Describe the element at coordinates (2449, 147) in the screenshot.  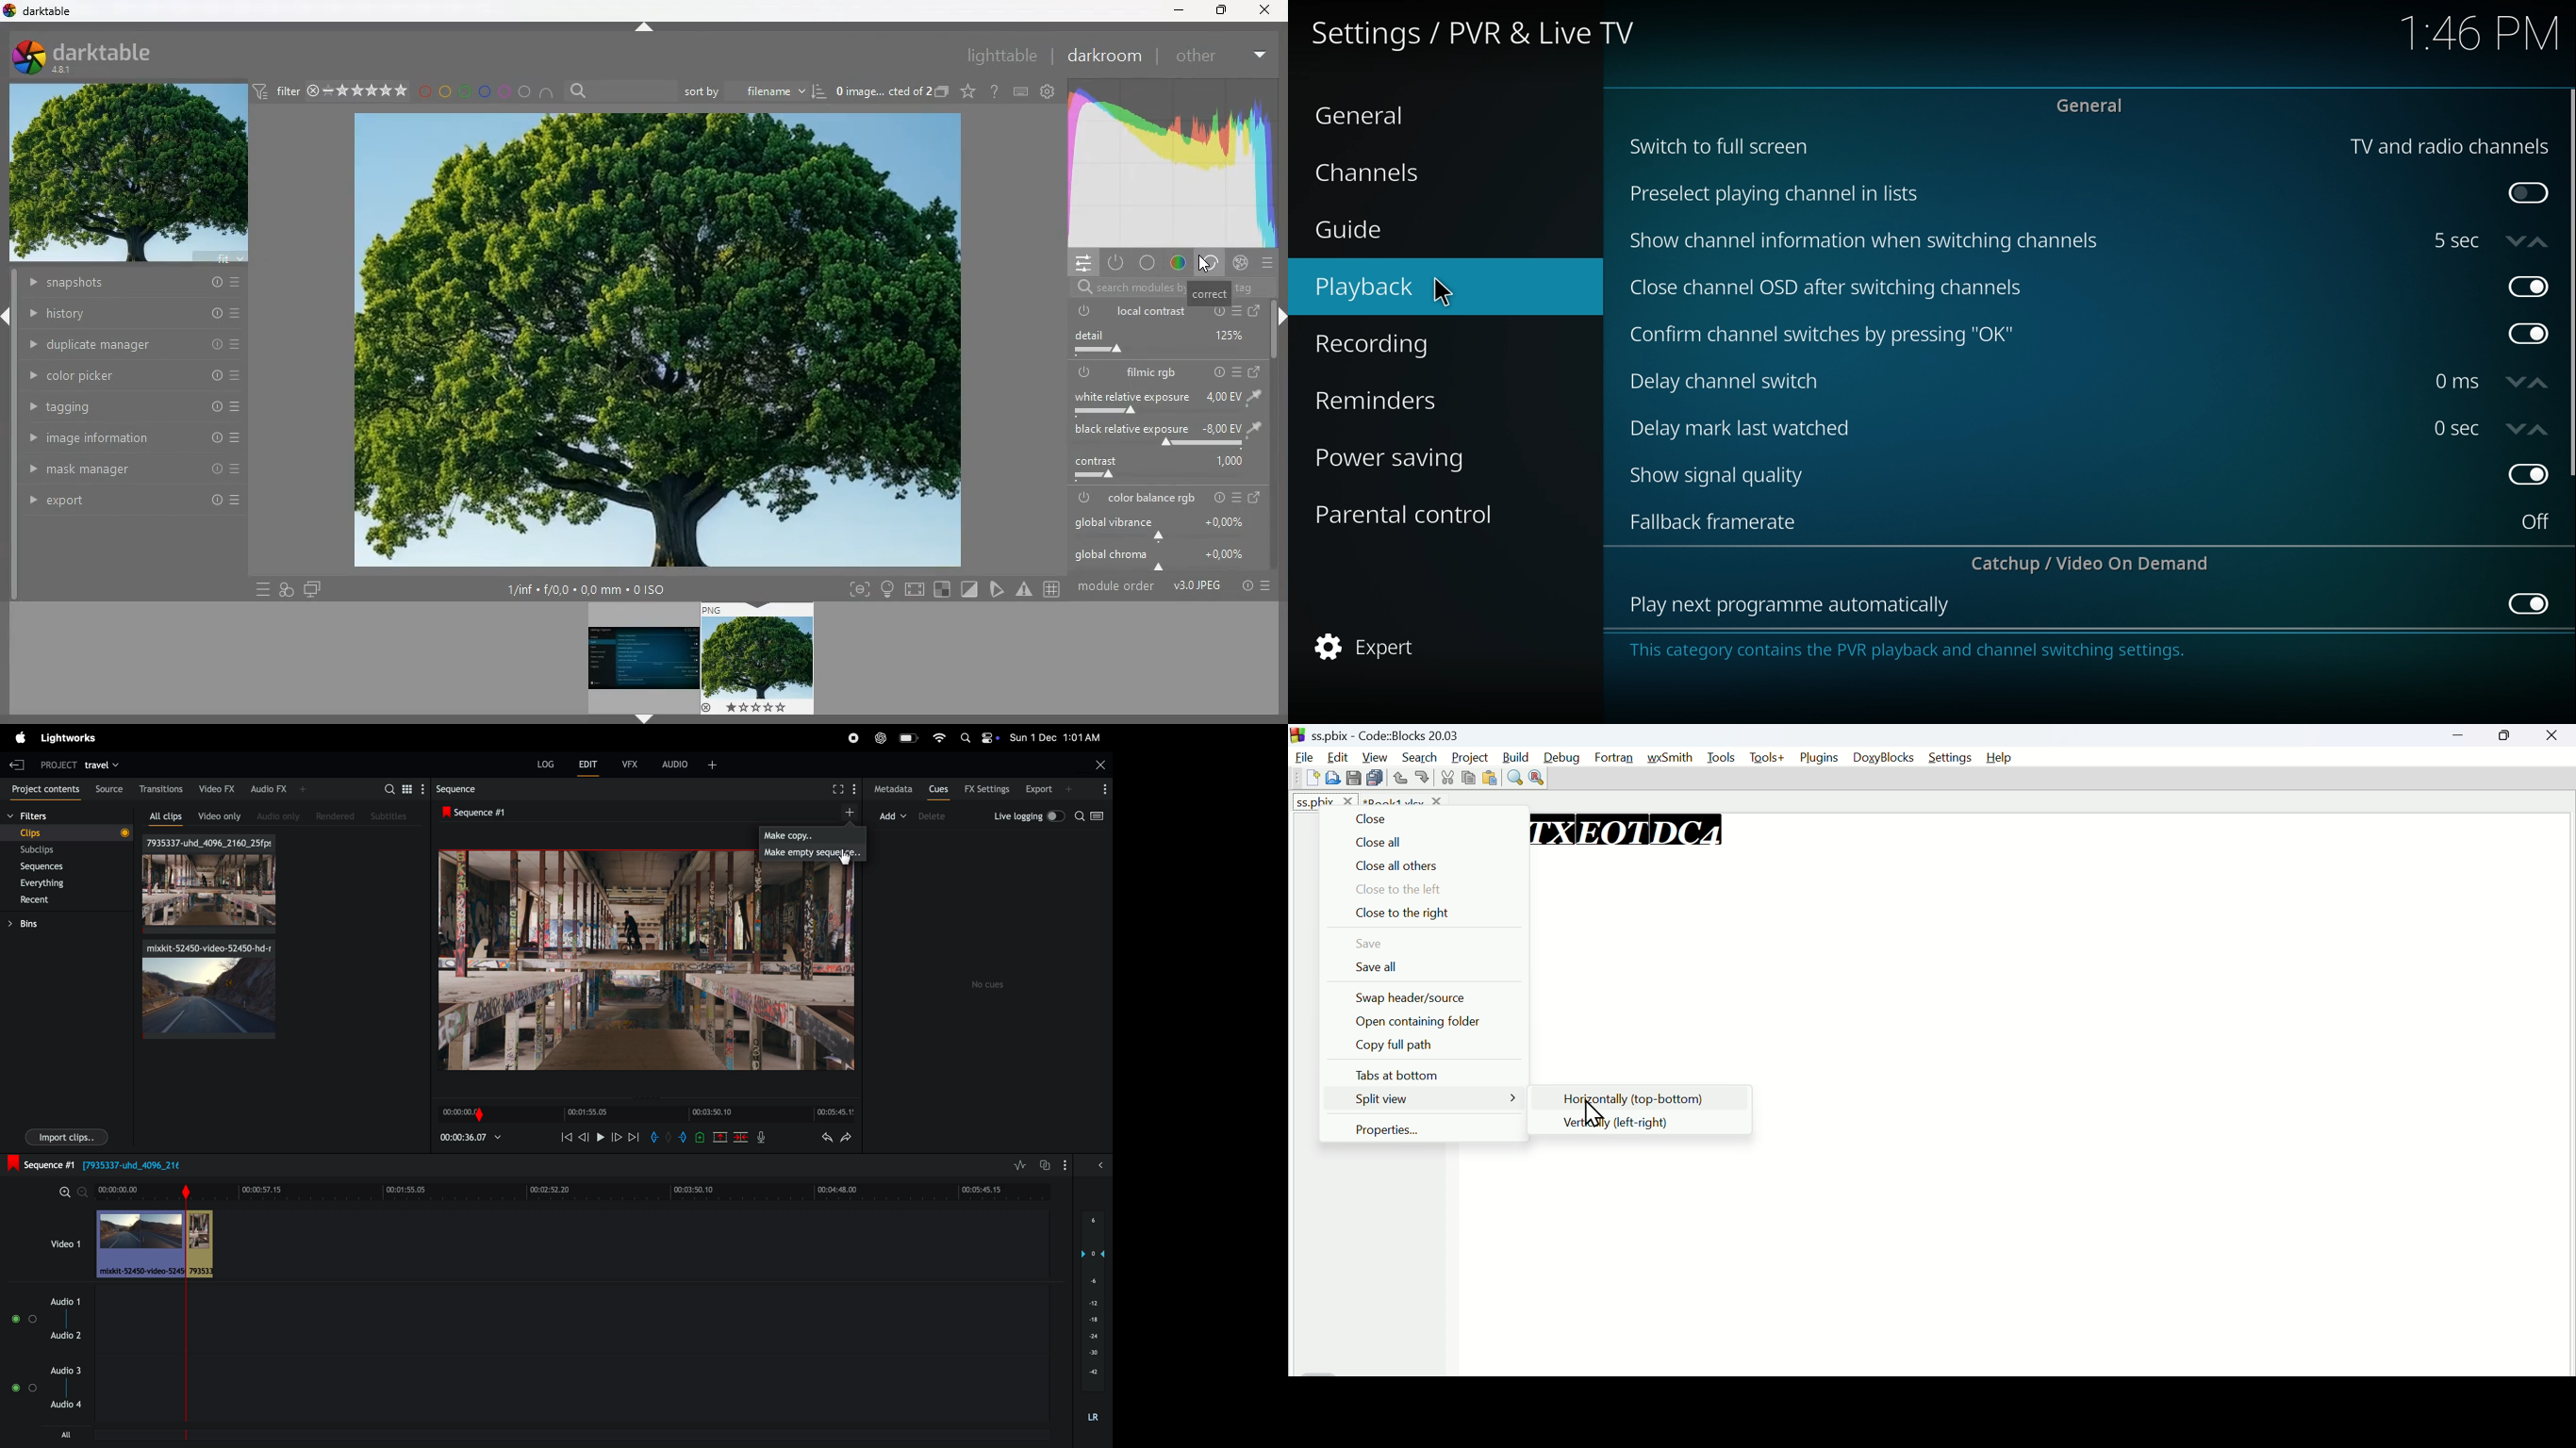
I see `tv and radio channels` at that location.